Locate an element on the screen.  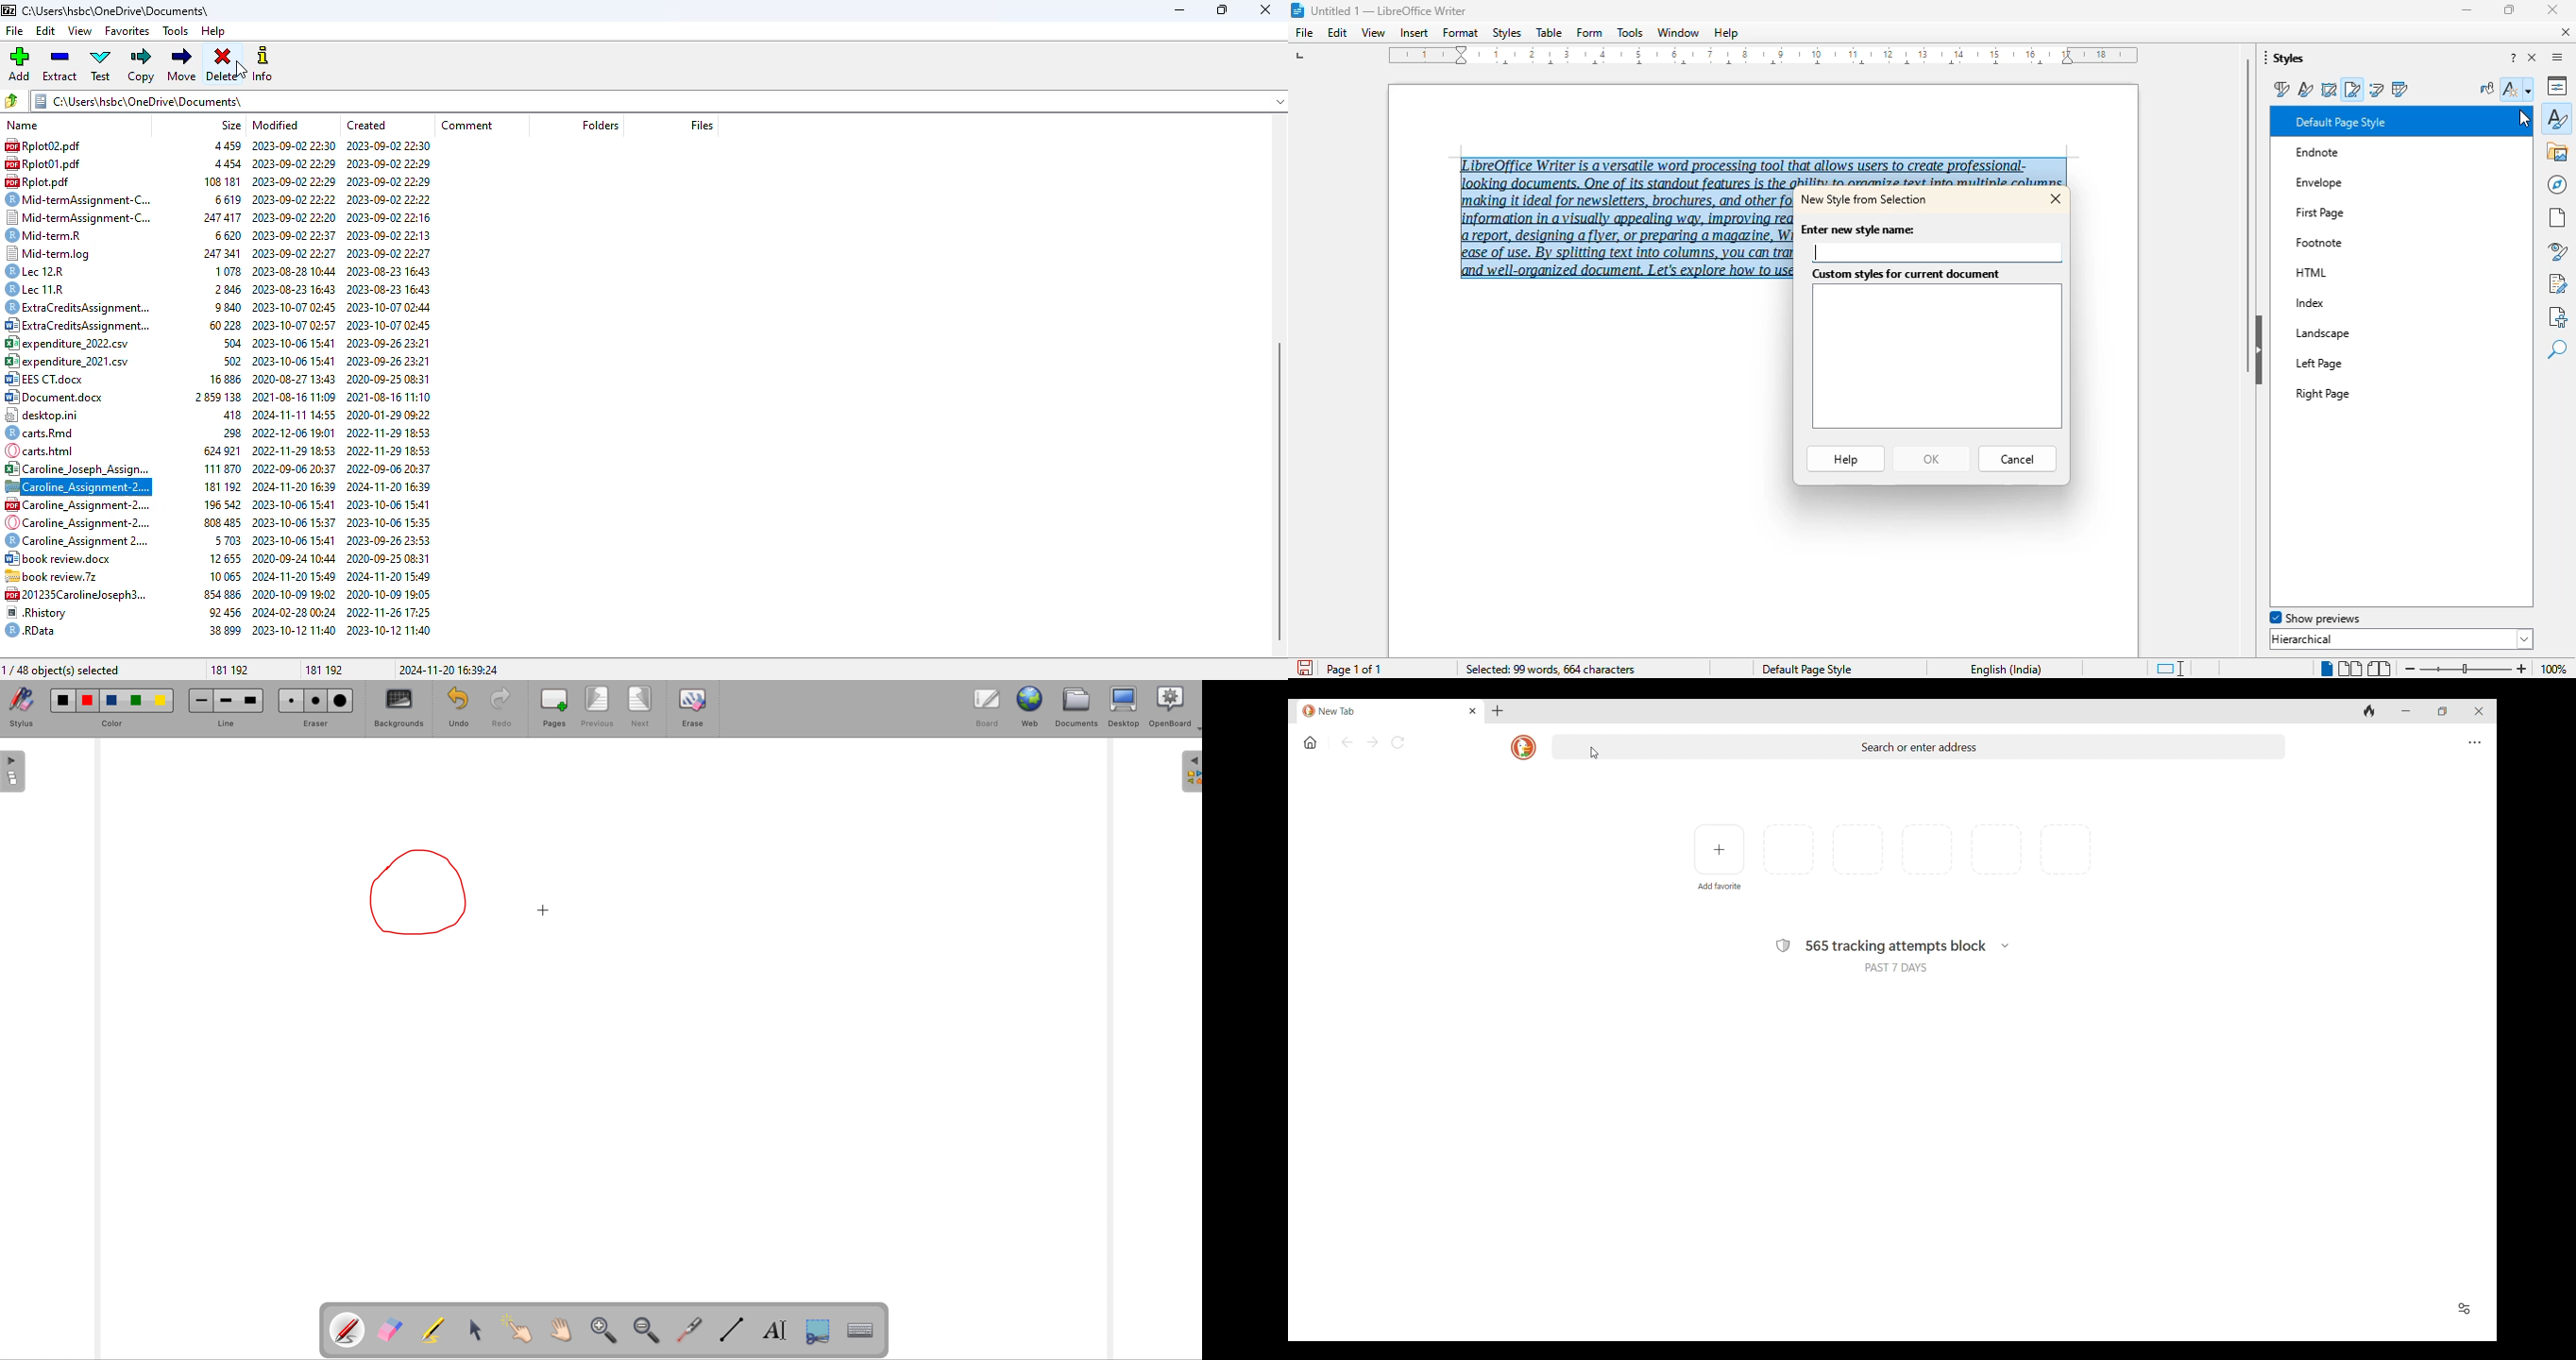
 First Page is located at coordinates (2341, 208).